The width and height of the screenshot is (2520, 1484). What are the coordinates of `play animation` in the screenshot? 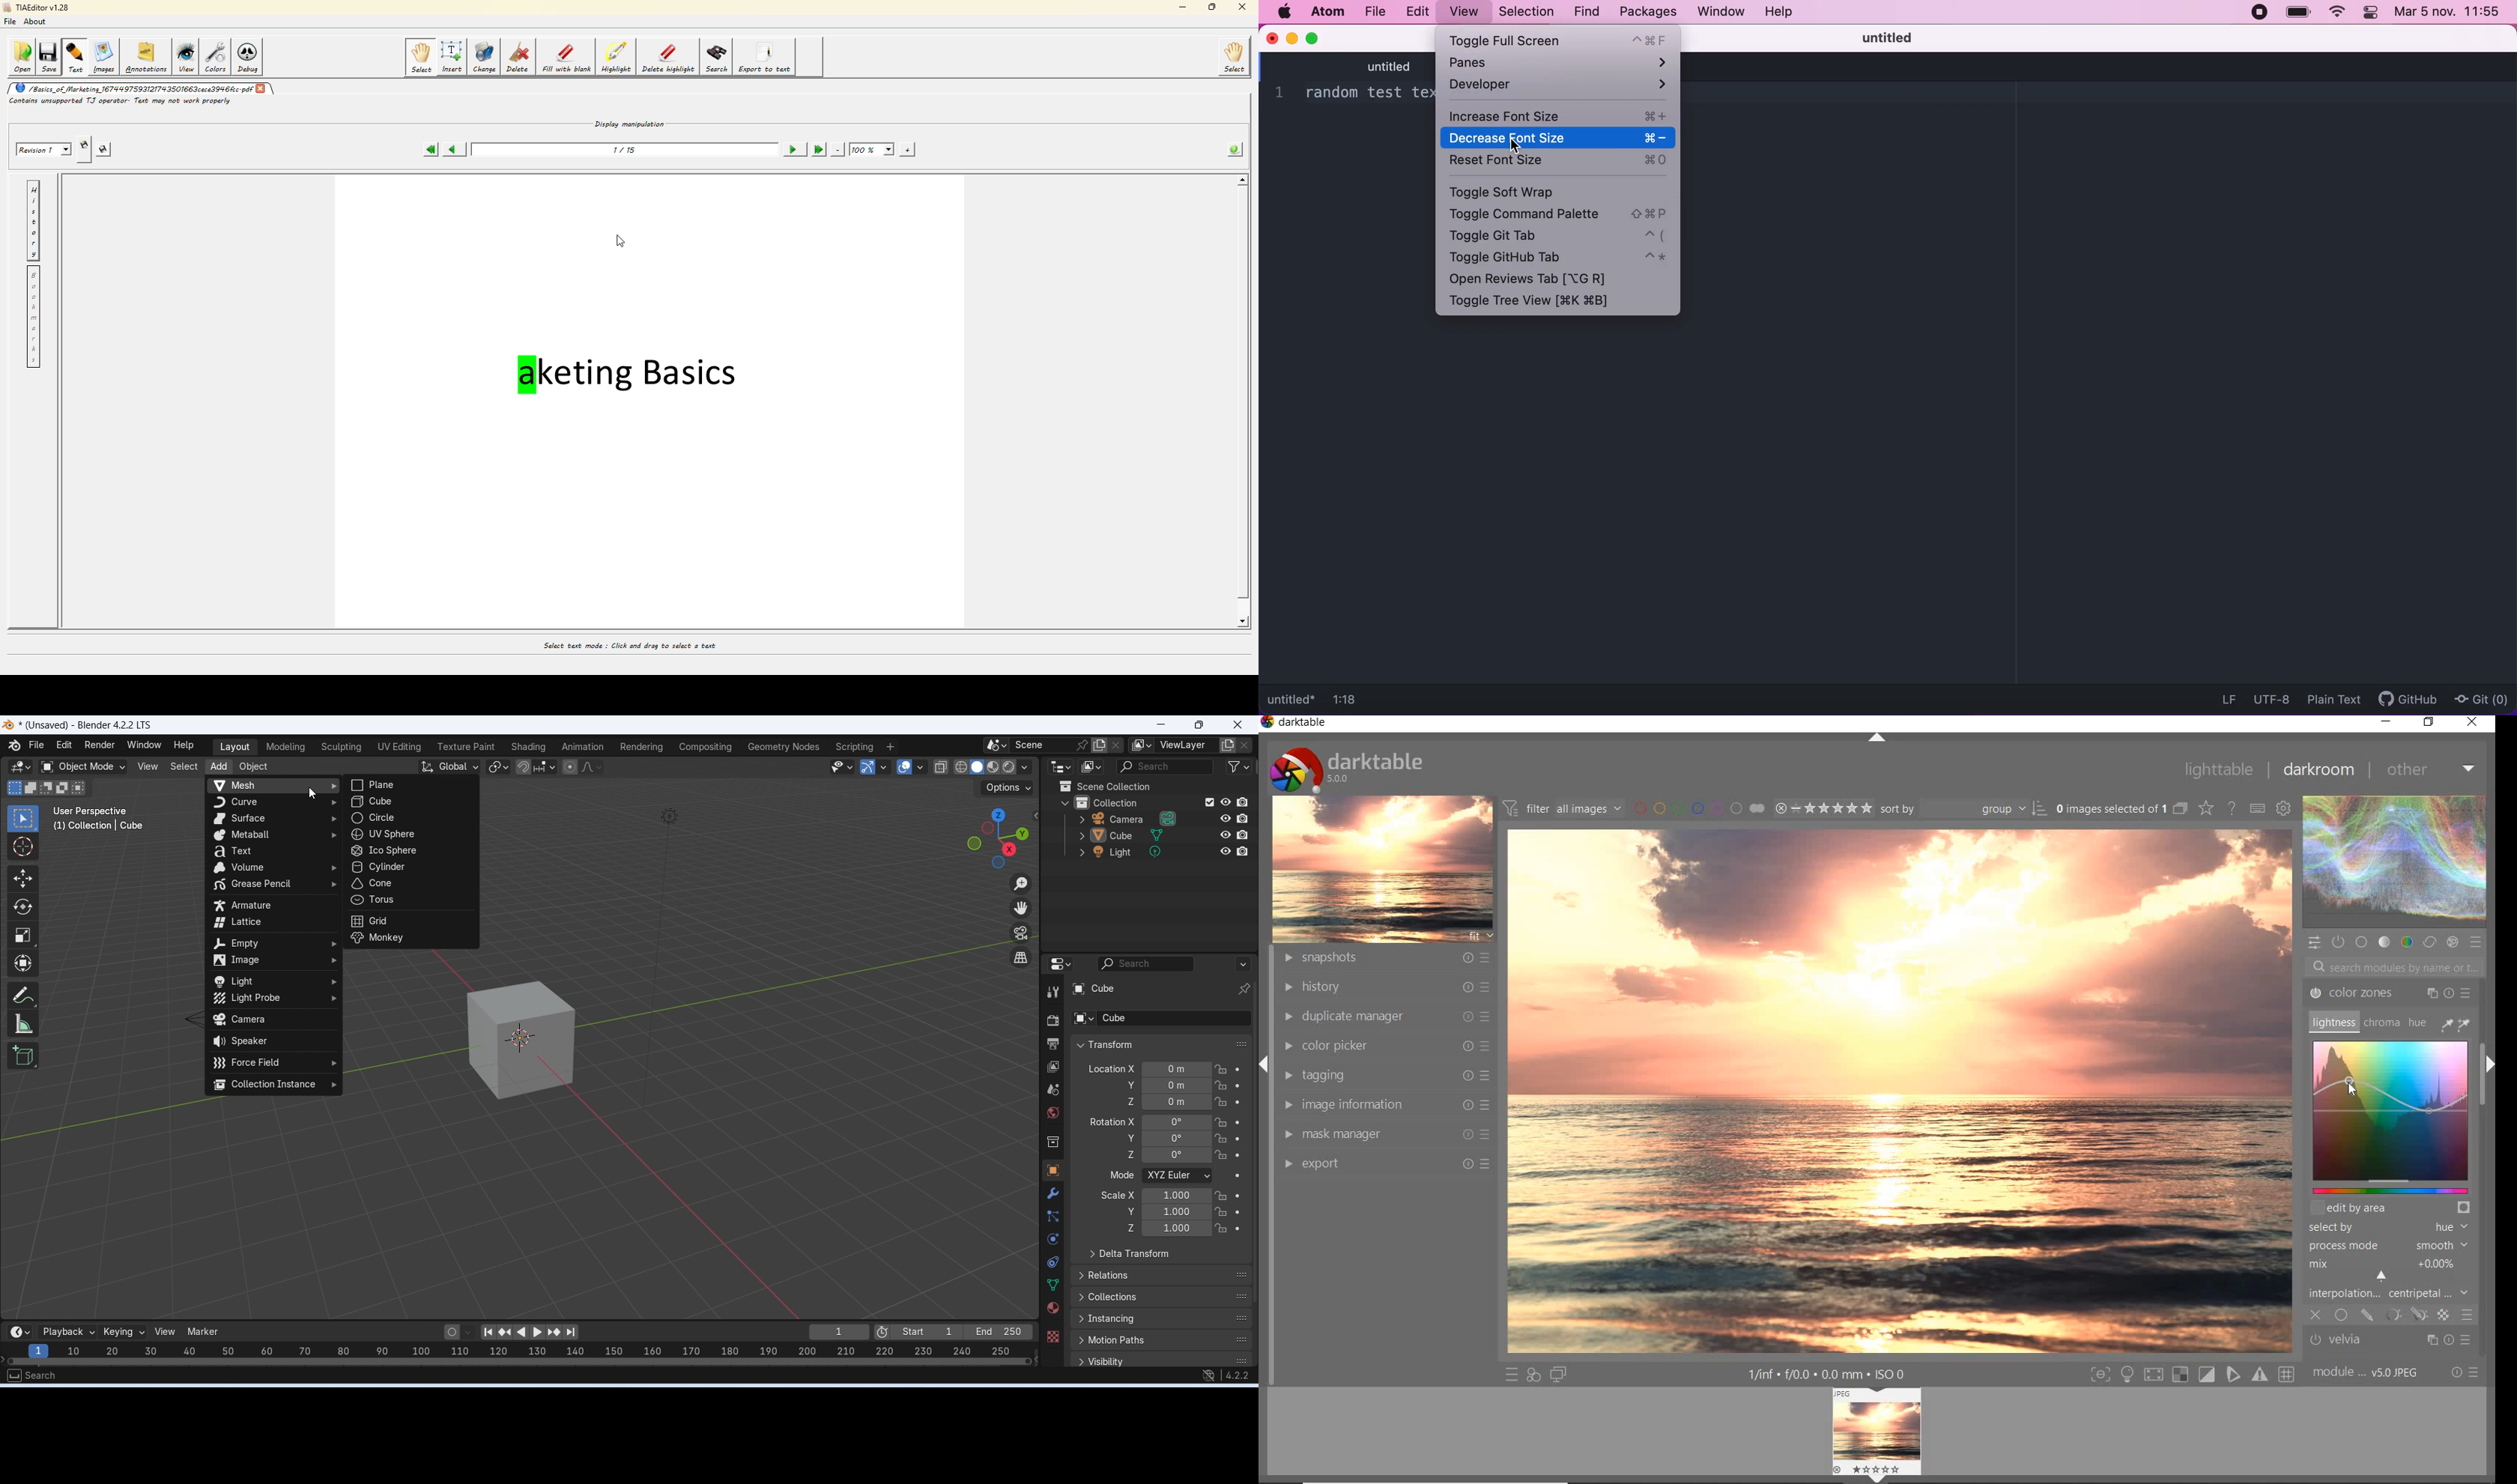 It's located at (539, 1333).